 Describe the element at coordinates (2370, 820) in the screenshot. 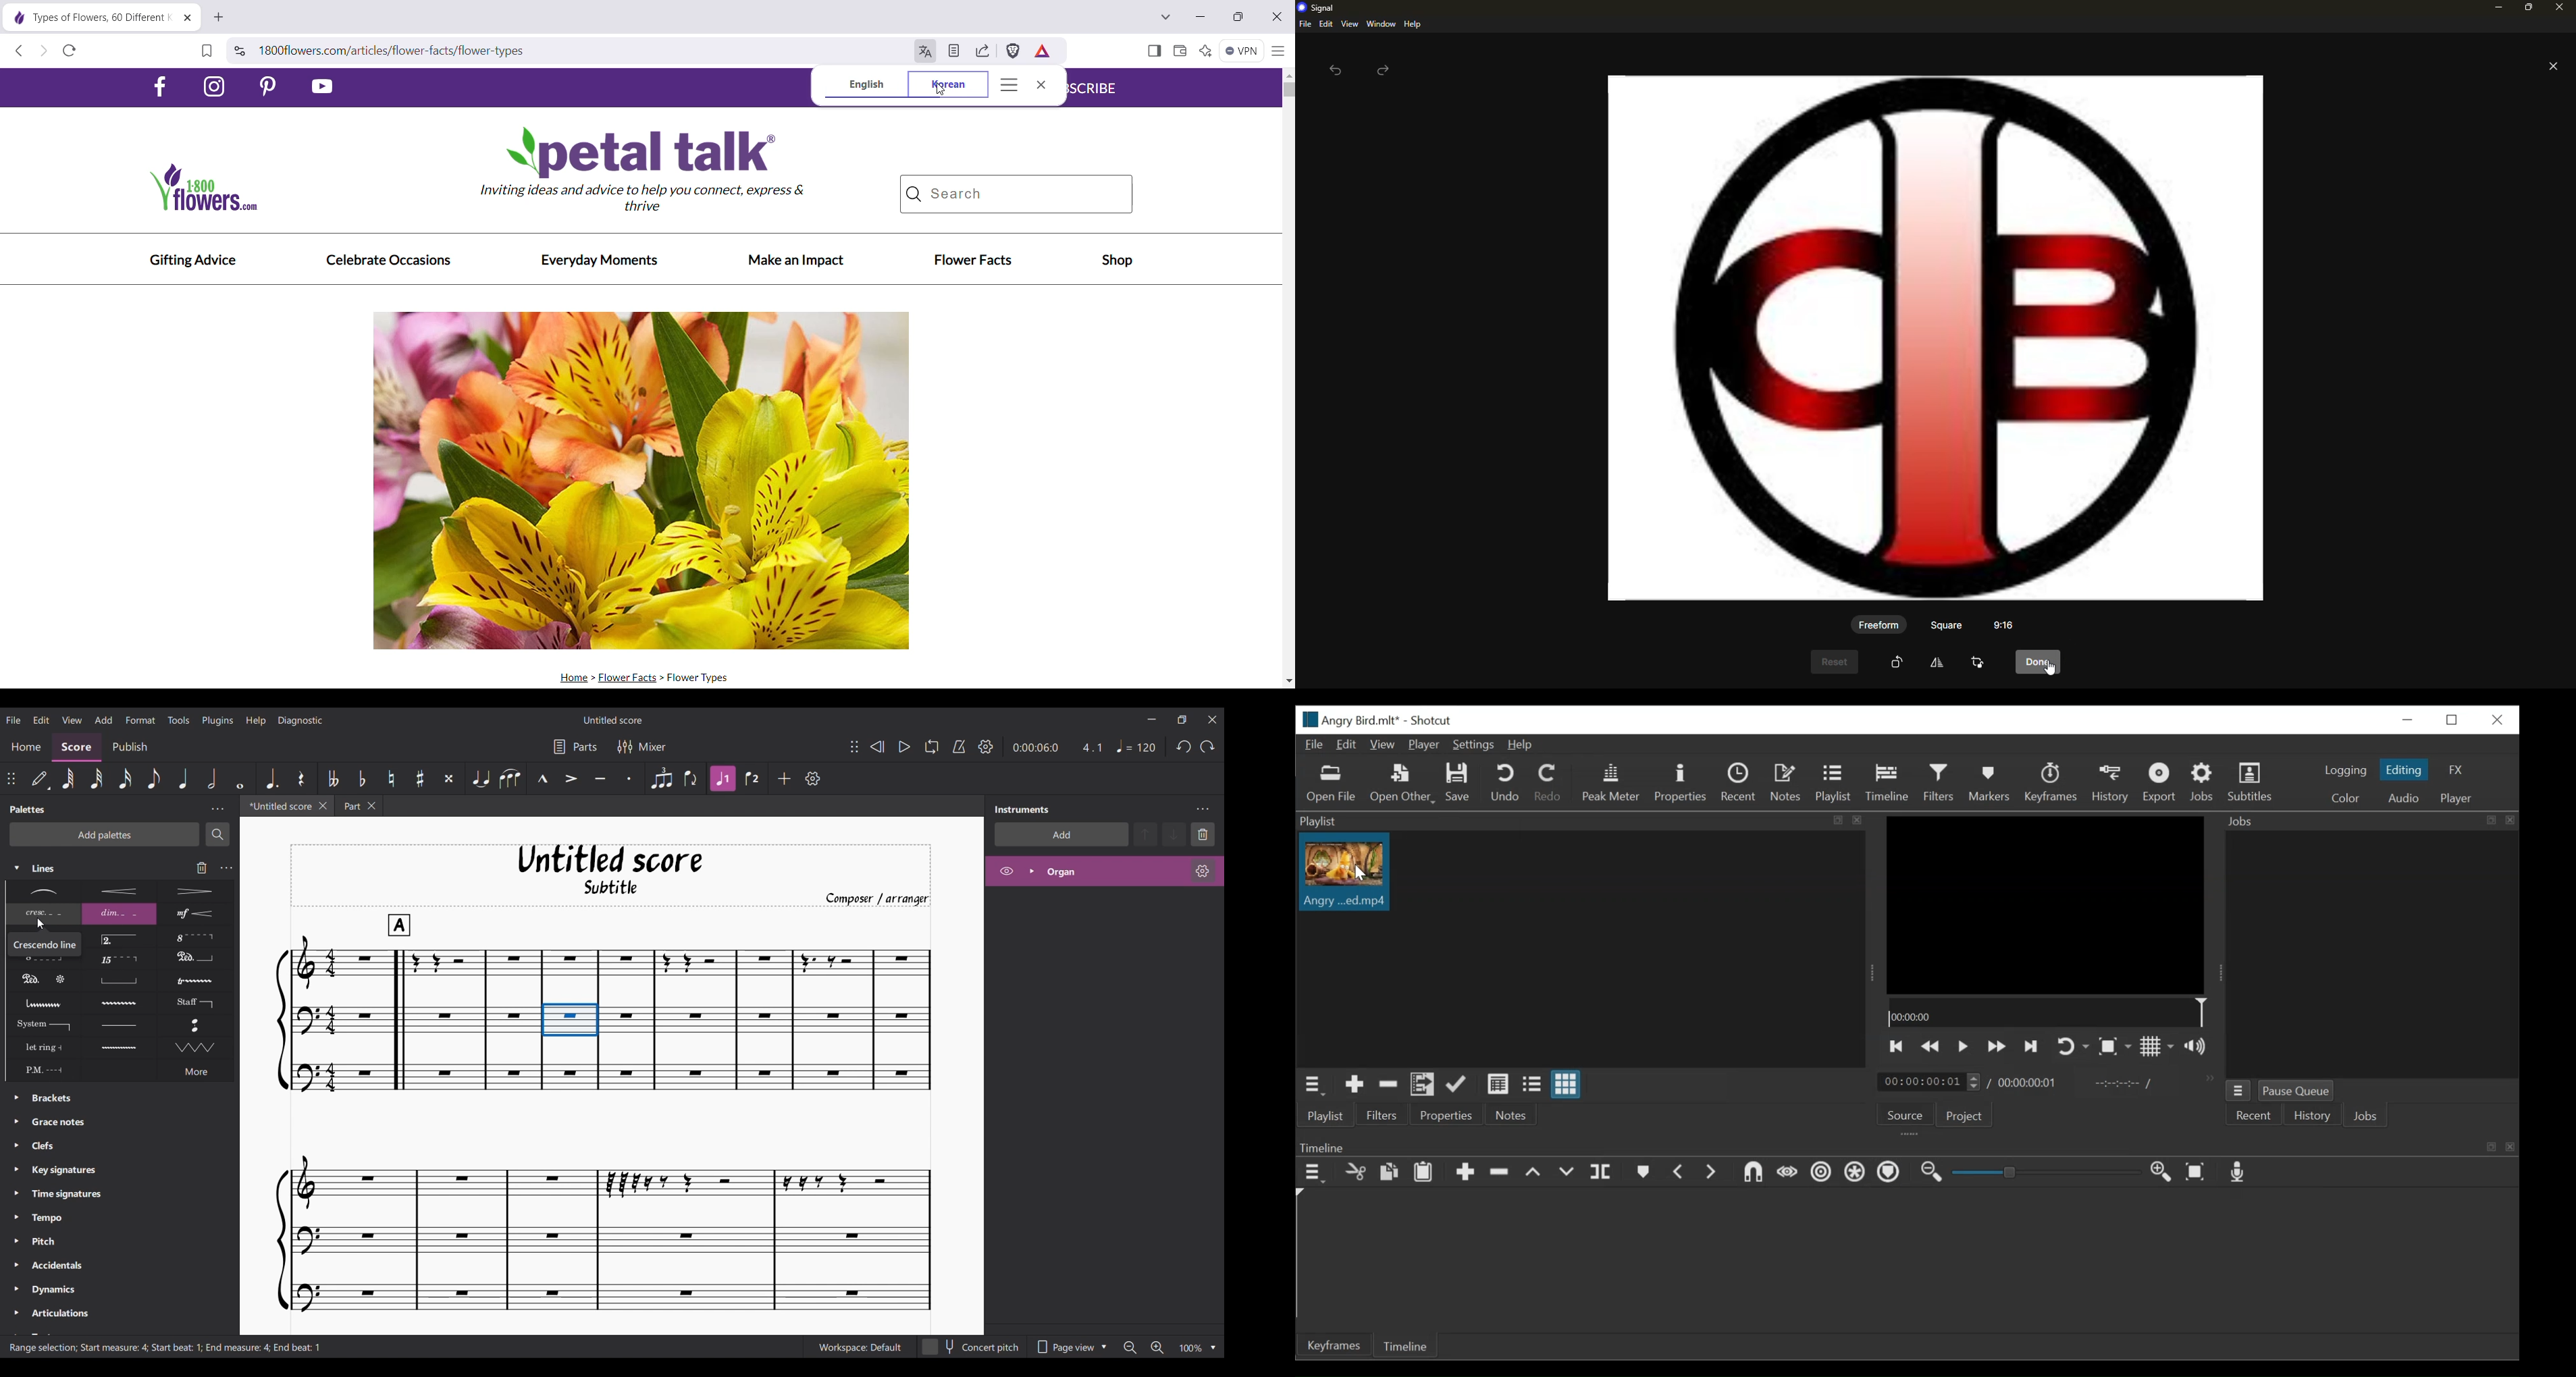

I see `Jobs` at that location.